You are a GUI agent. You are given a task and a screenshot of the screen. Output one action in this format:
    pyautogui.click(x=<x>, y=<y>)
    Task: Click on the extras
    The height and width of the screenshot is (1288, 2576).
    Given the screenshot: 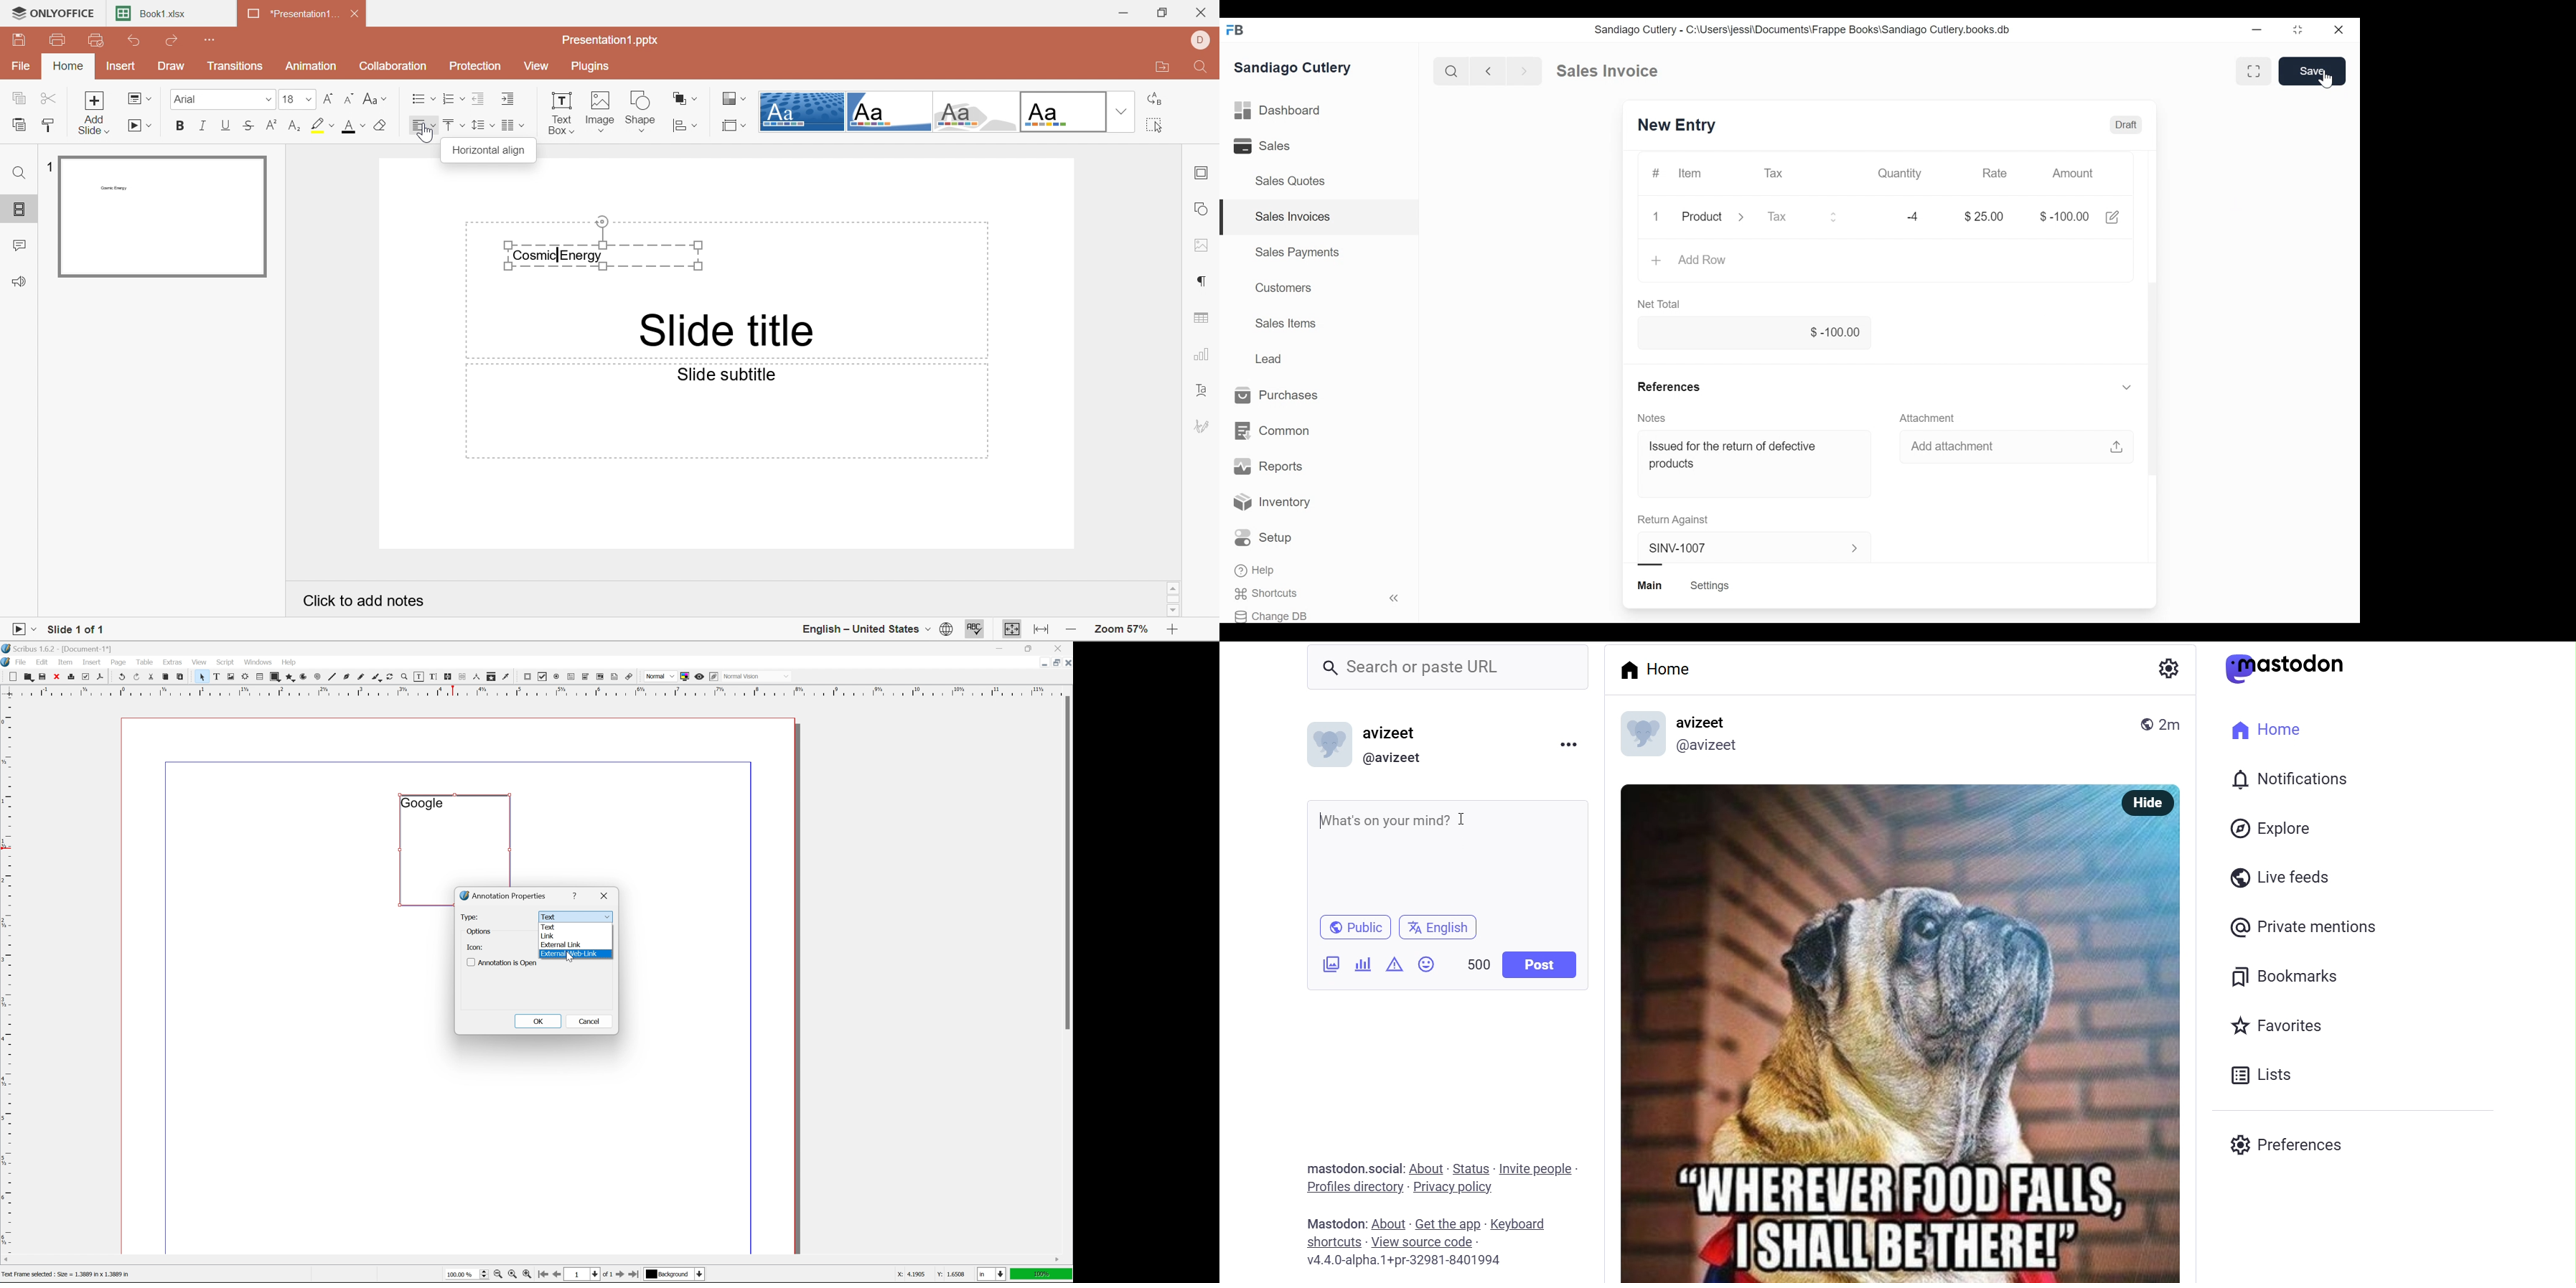 What is the action you would take?
    pyautogui.click(x=174, y=662)
    